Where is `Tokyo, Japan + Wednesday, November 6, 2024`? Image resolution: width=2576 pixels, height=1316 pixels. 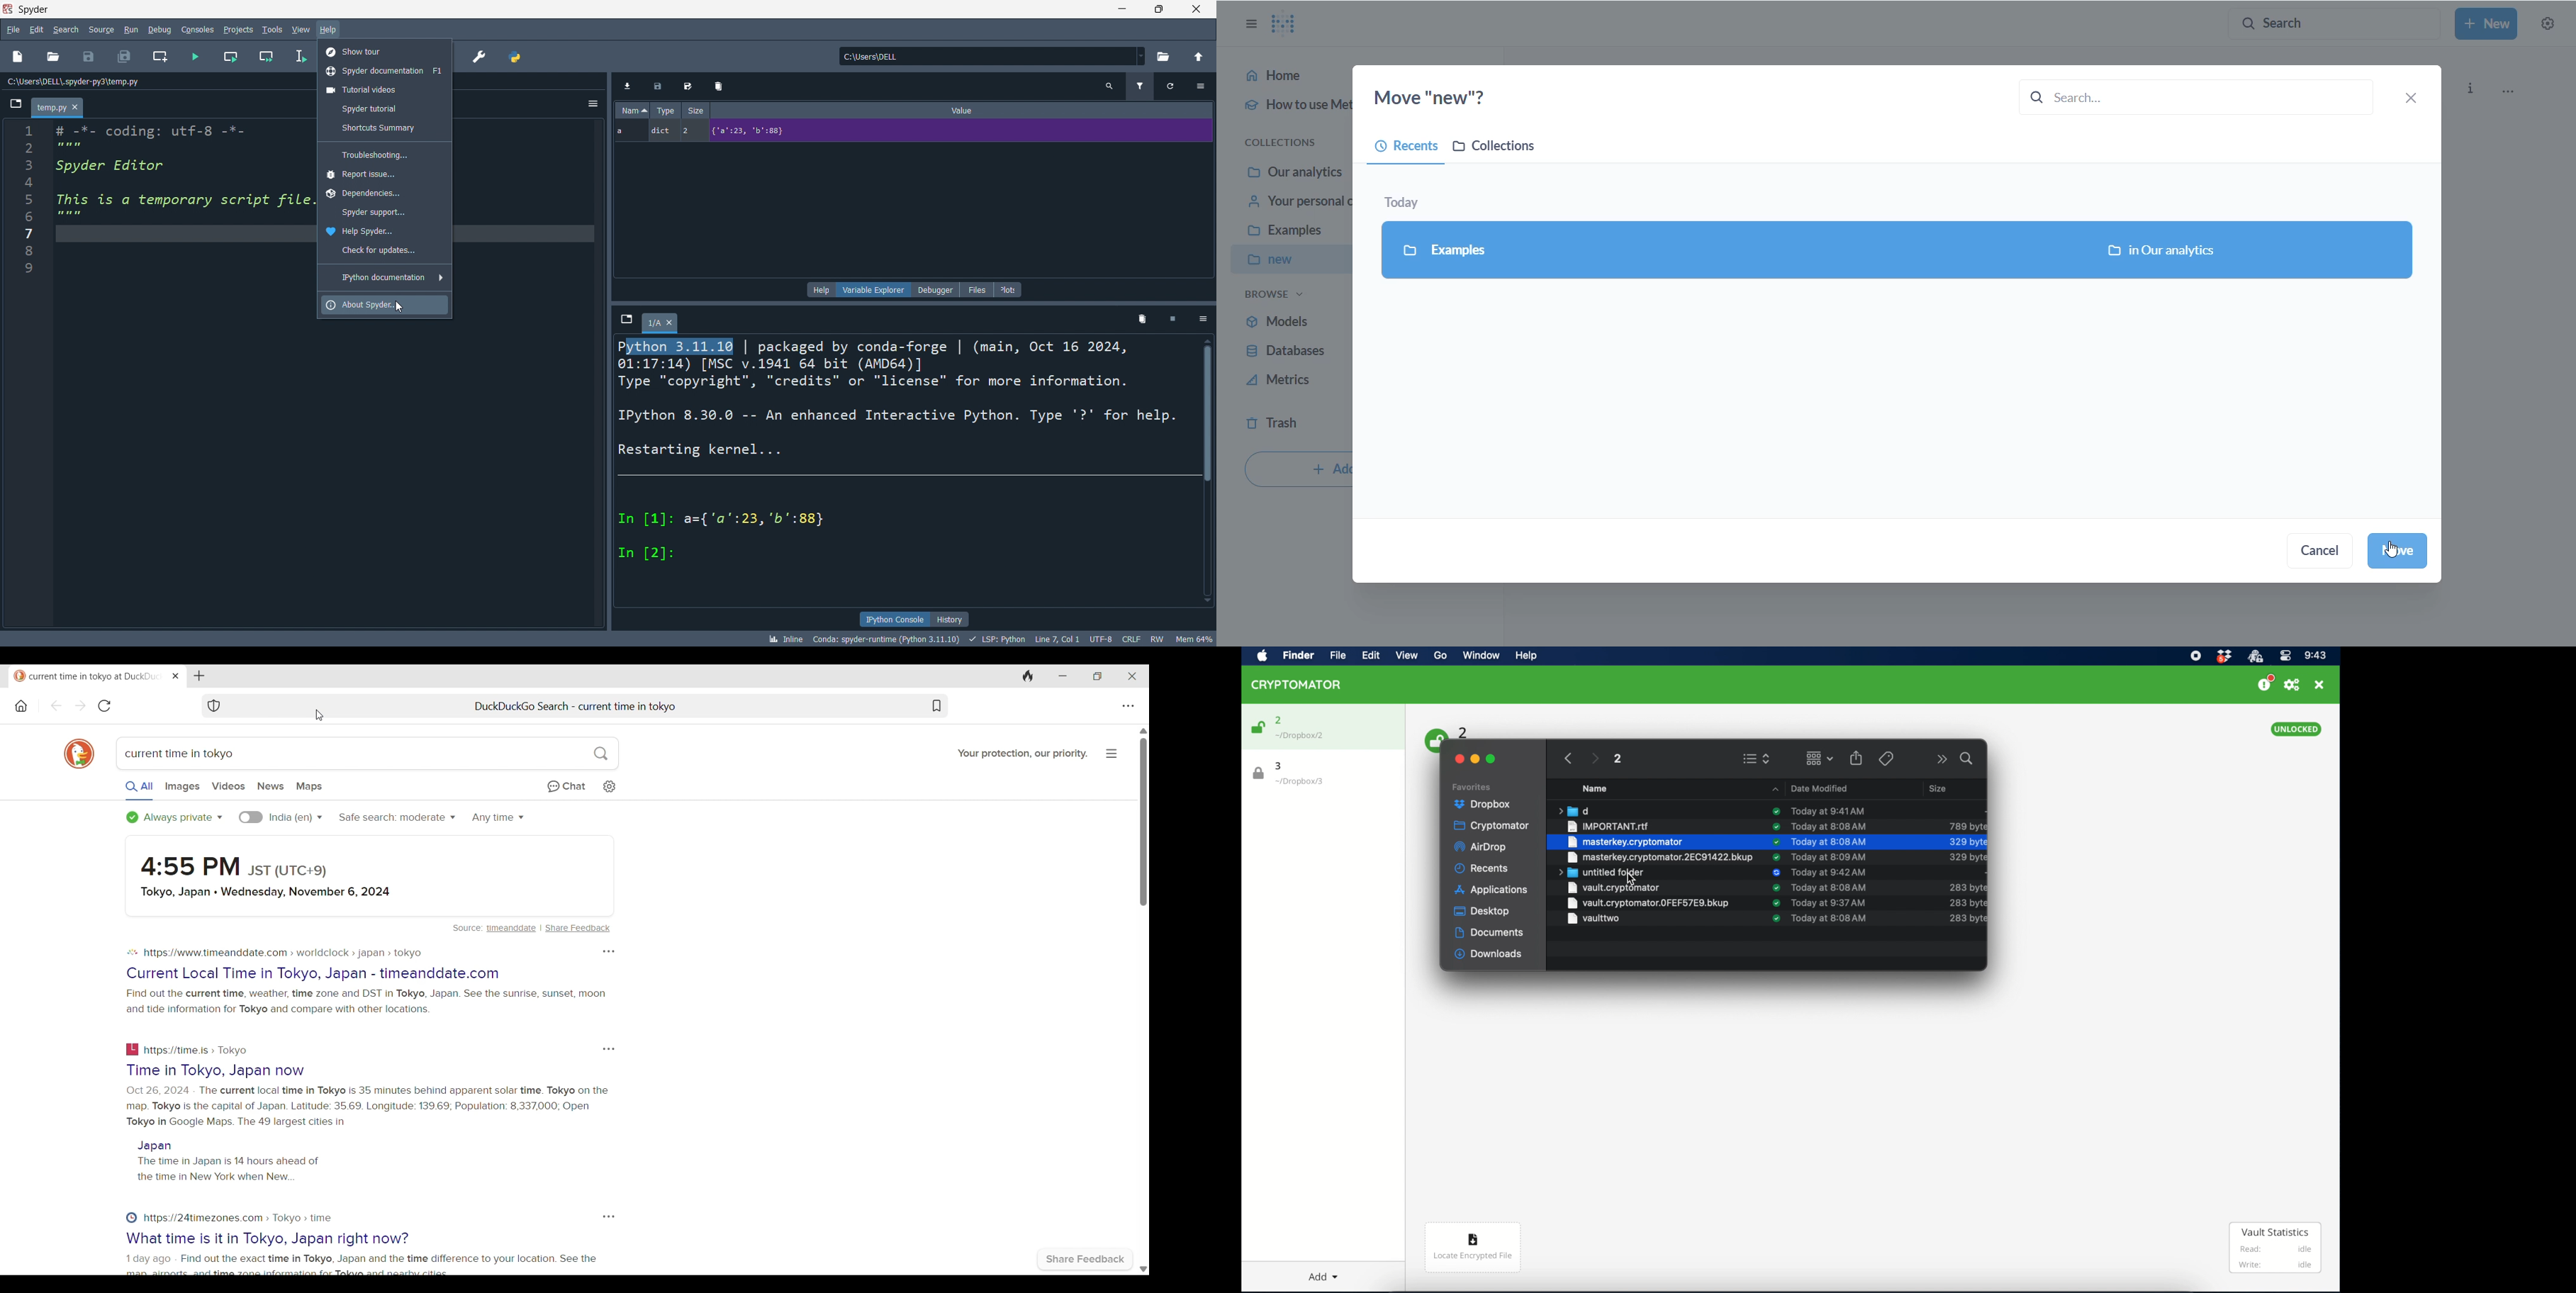 Tokyo, Japan + Wednesday, November 6, 2024 is located at coordinates (269, 892).